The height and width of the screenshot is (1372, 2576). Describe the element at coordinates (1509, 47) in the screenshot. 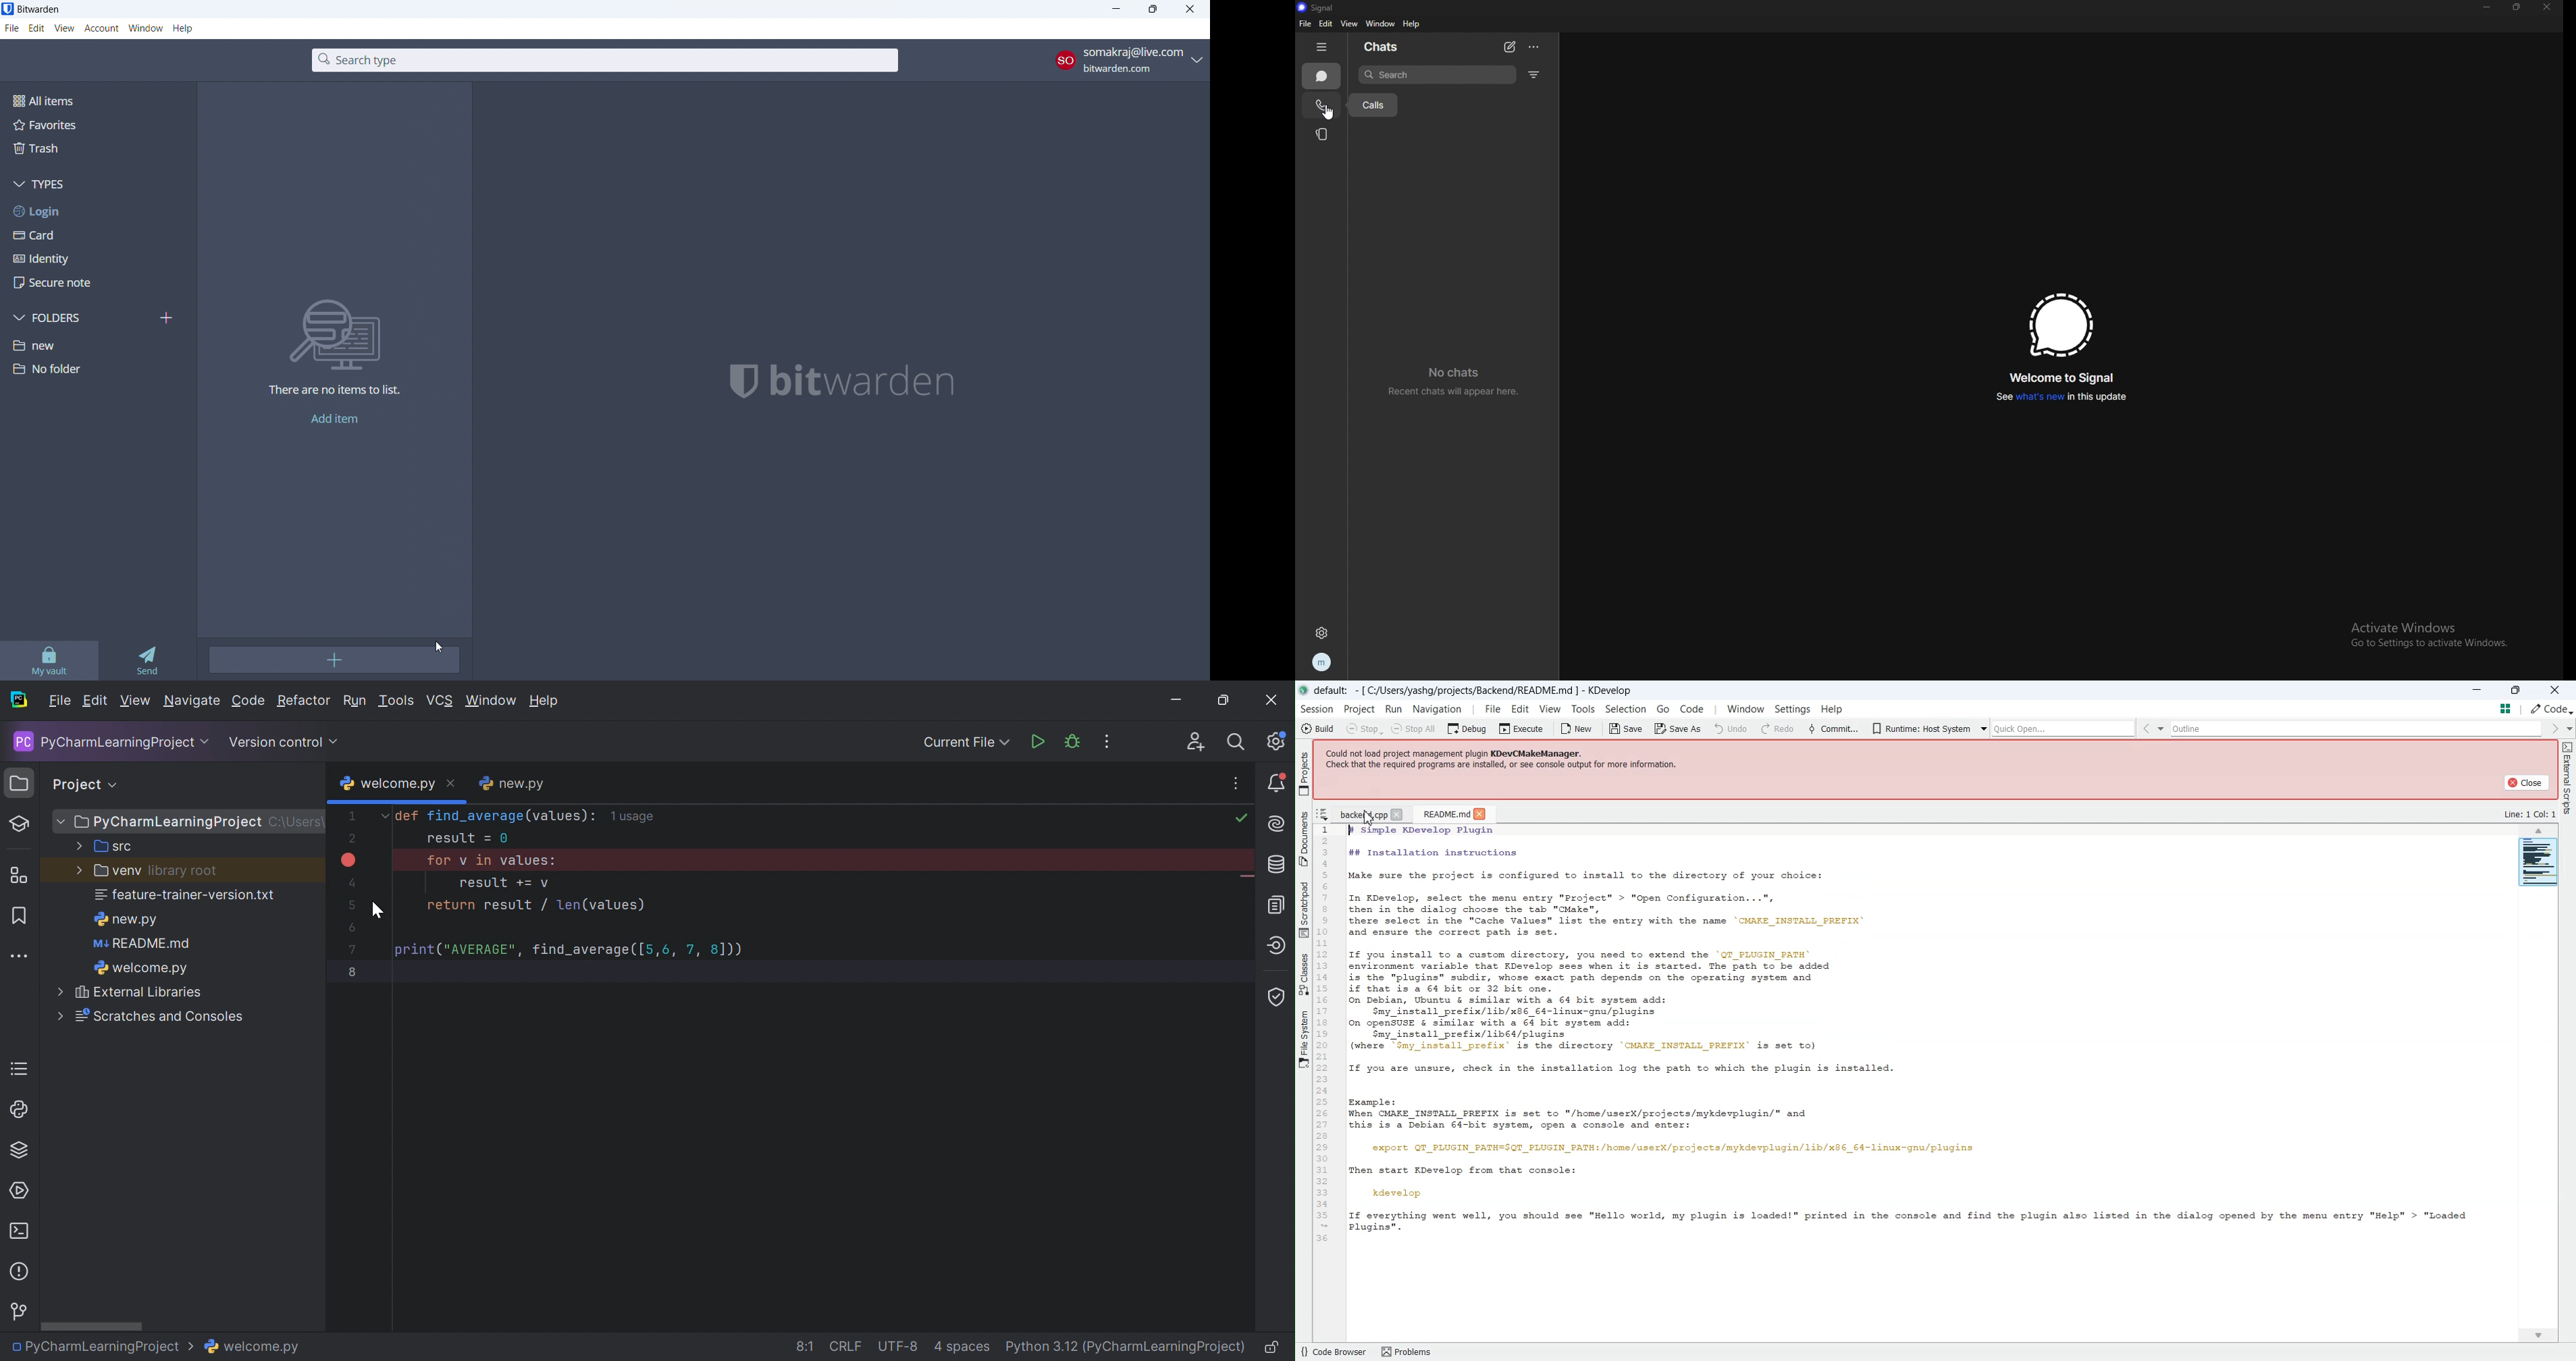

I see `new chat` at that location.